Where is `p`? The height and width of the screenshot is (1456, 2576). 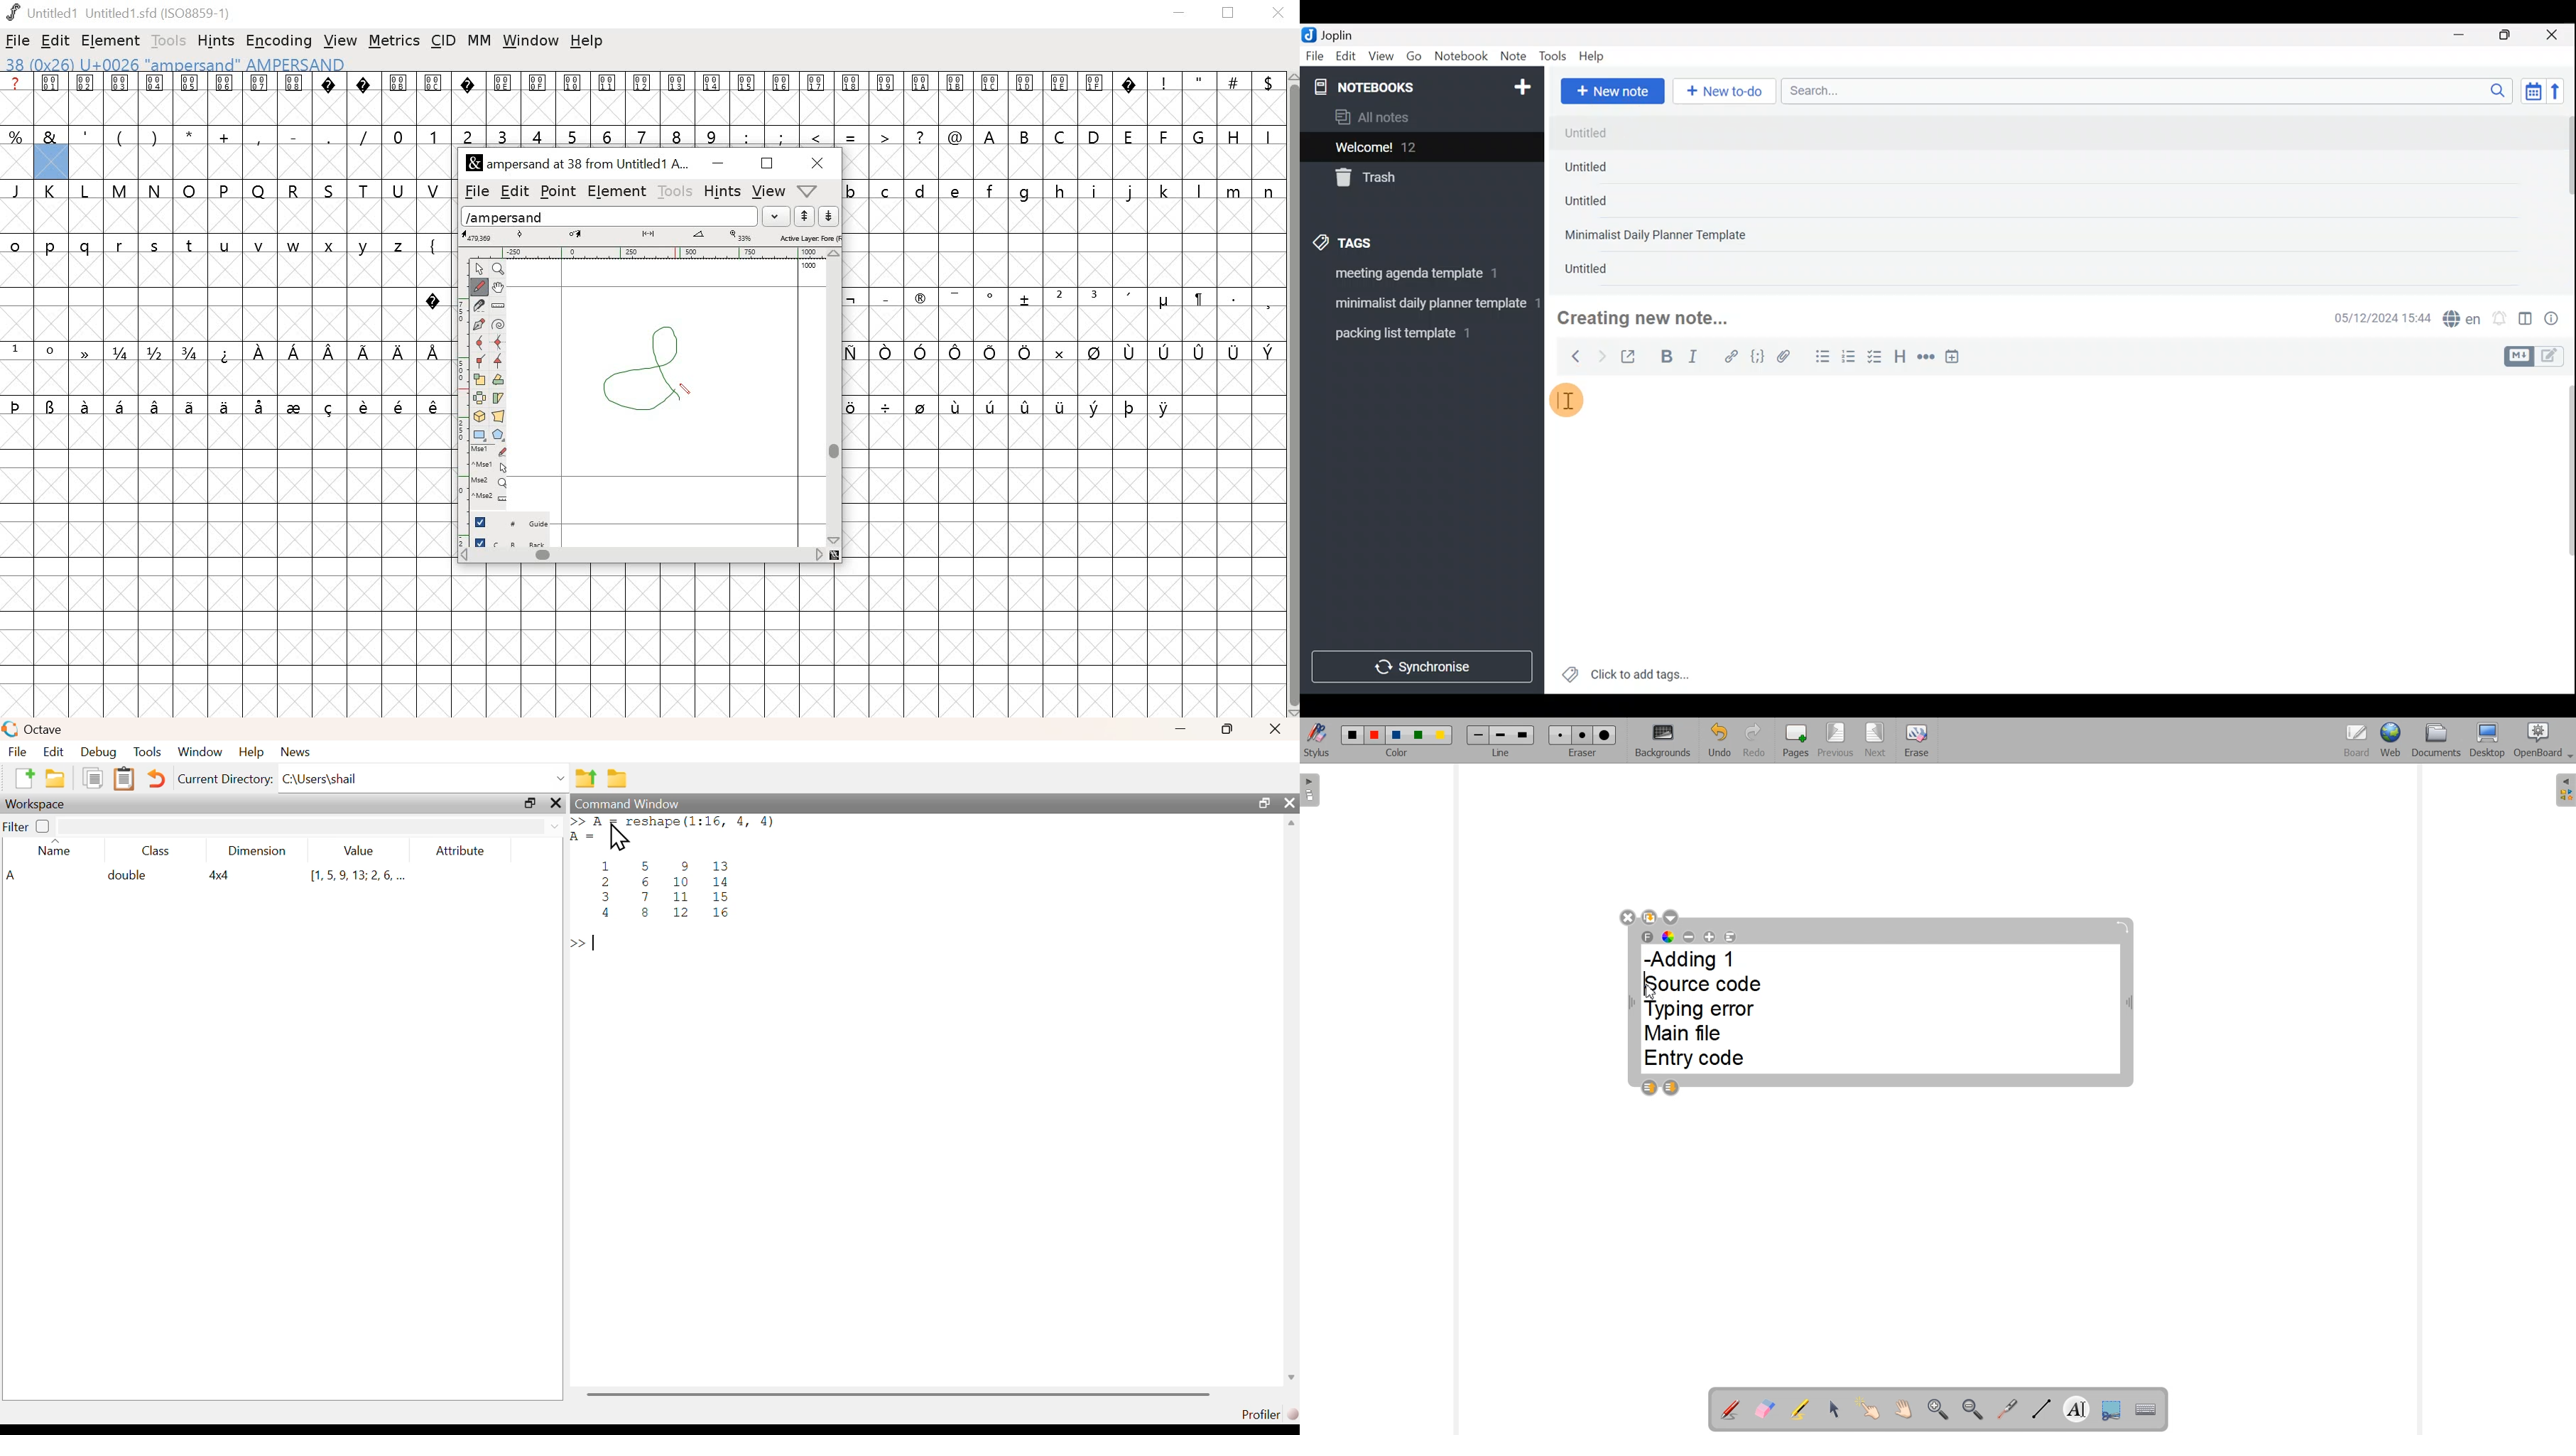 p is located at coordinates (53, 247).